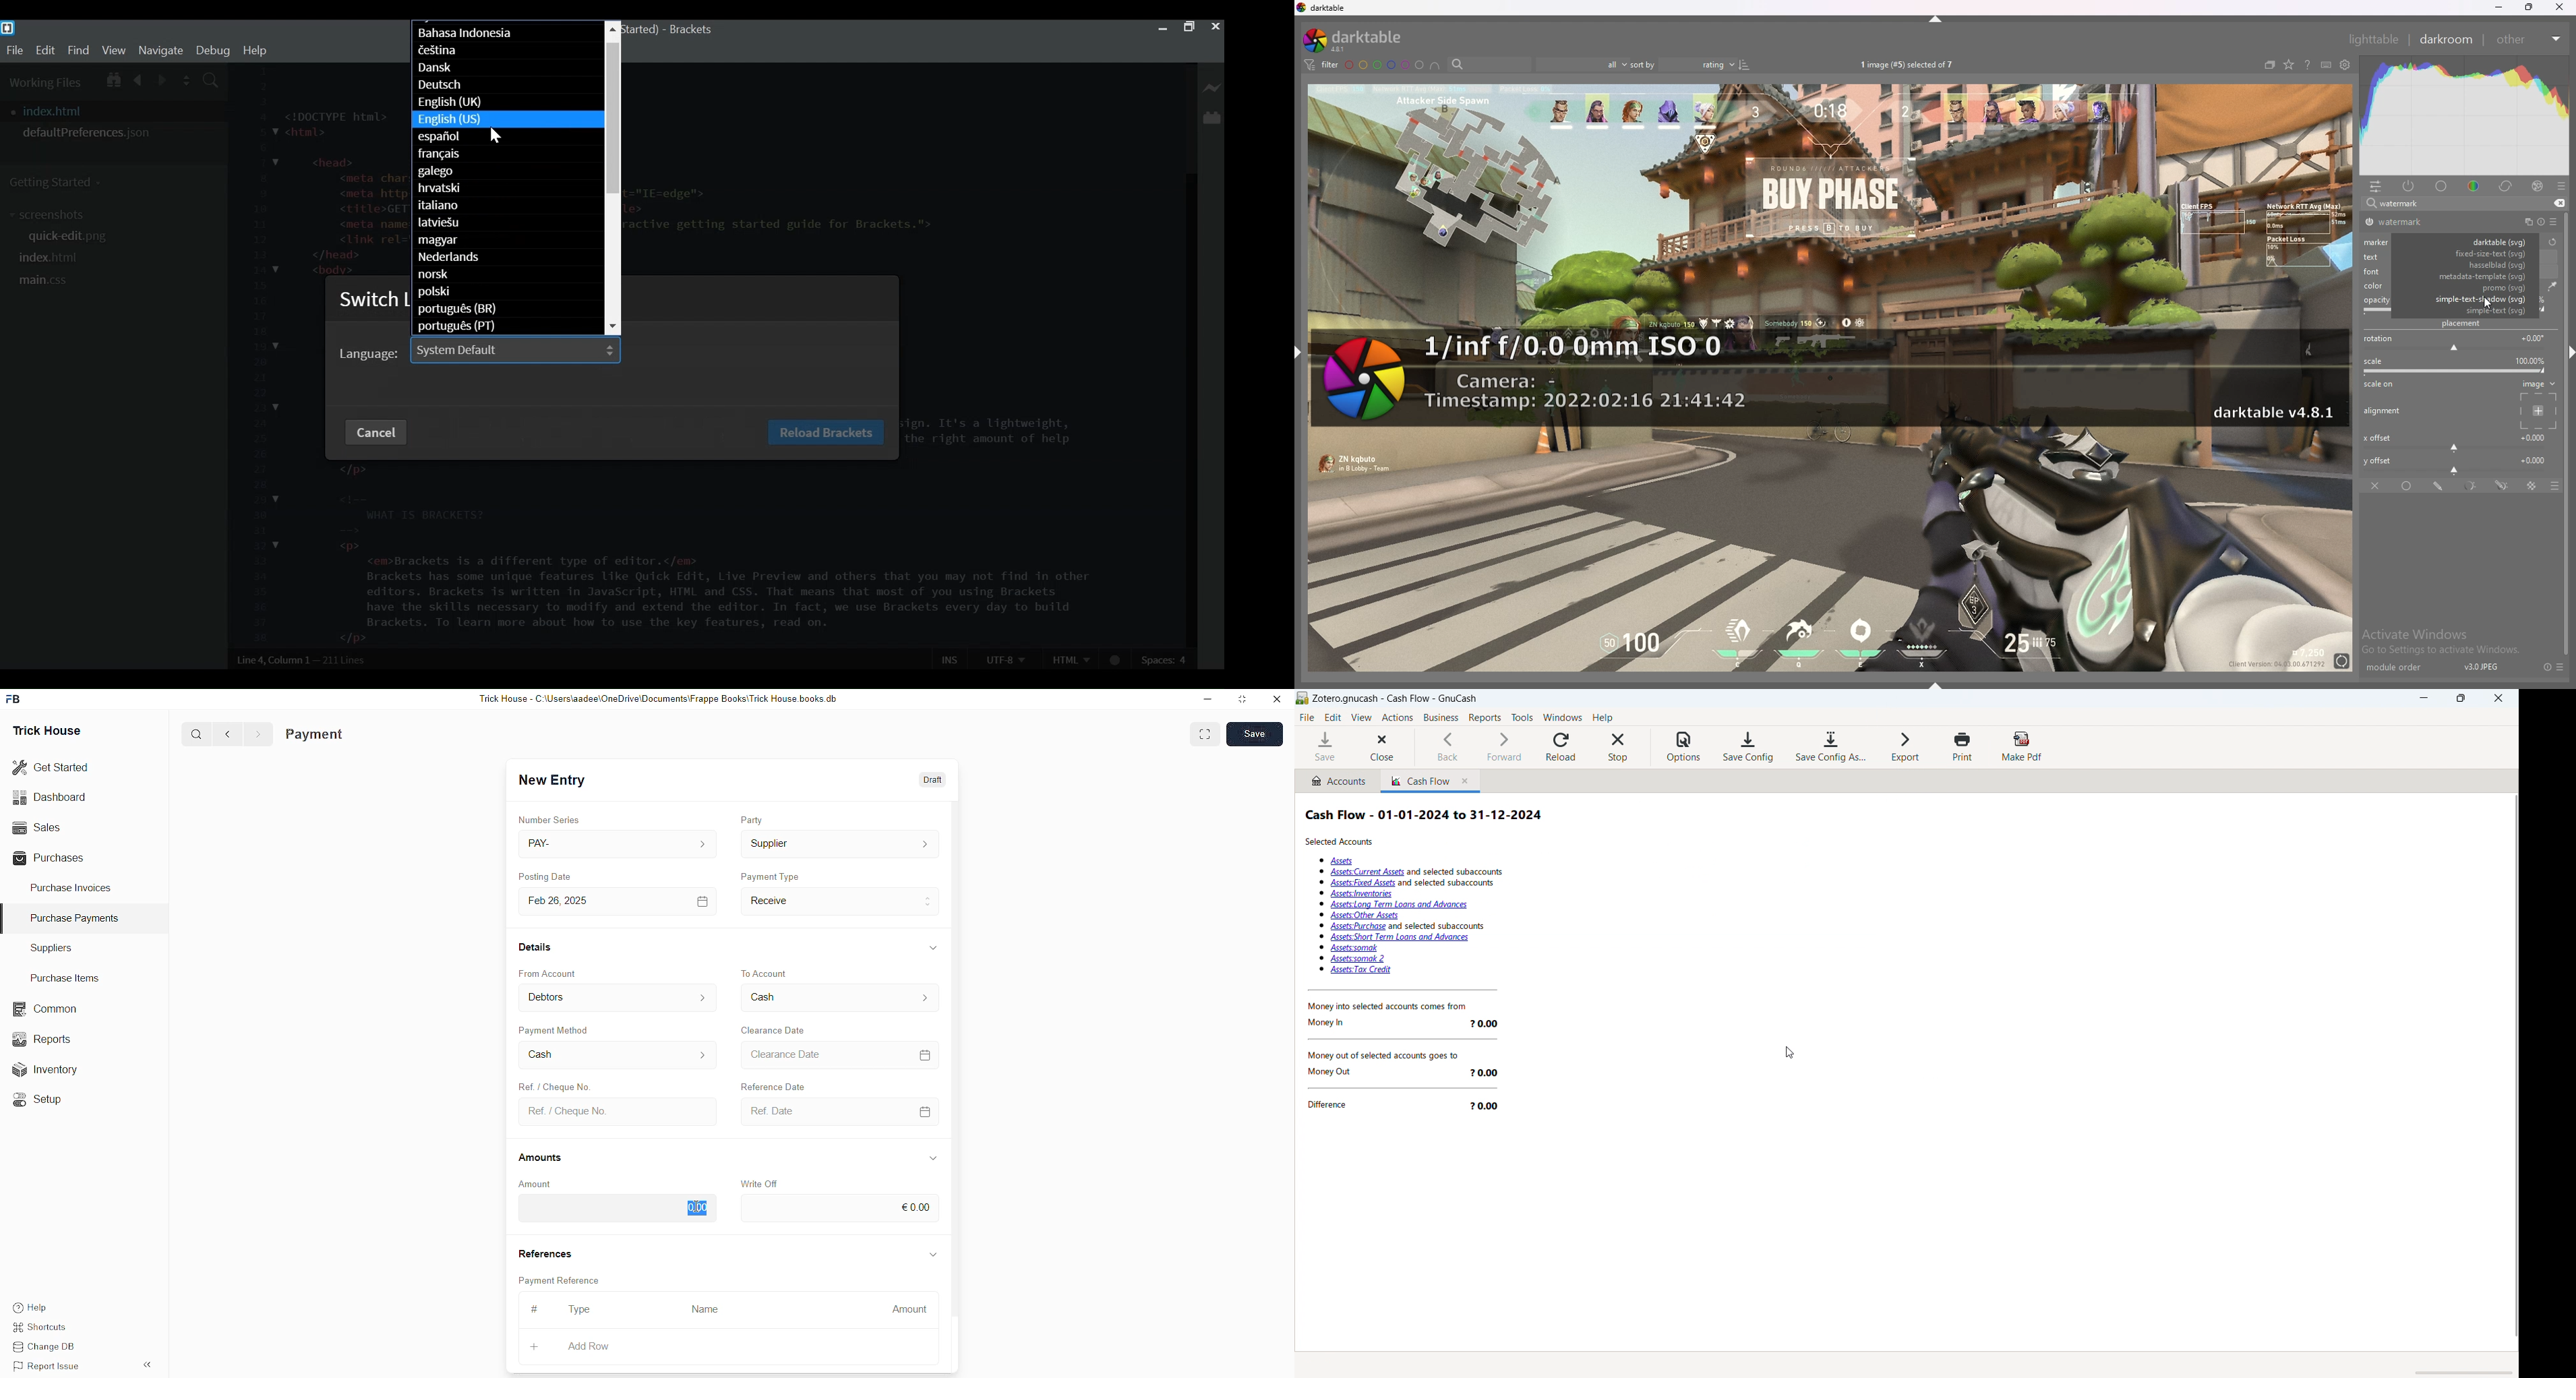  I want to click on Suppliers, so click(66, 949).